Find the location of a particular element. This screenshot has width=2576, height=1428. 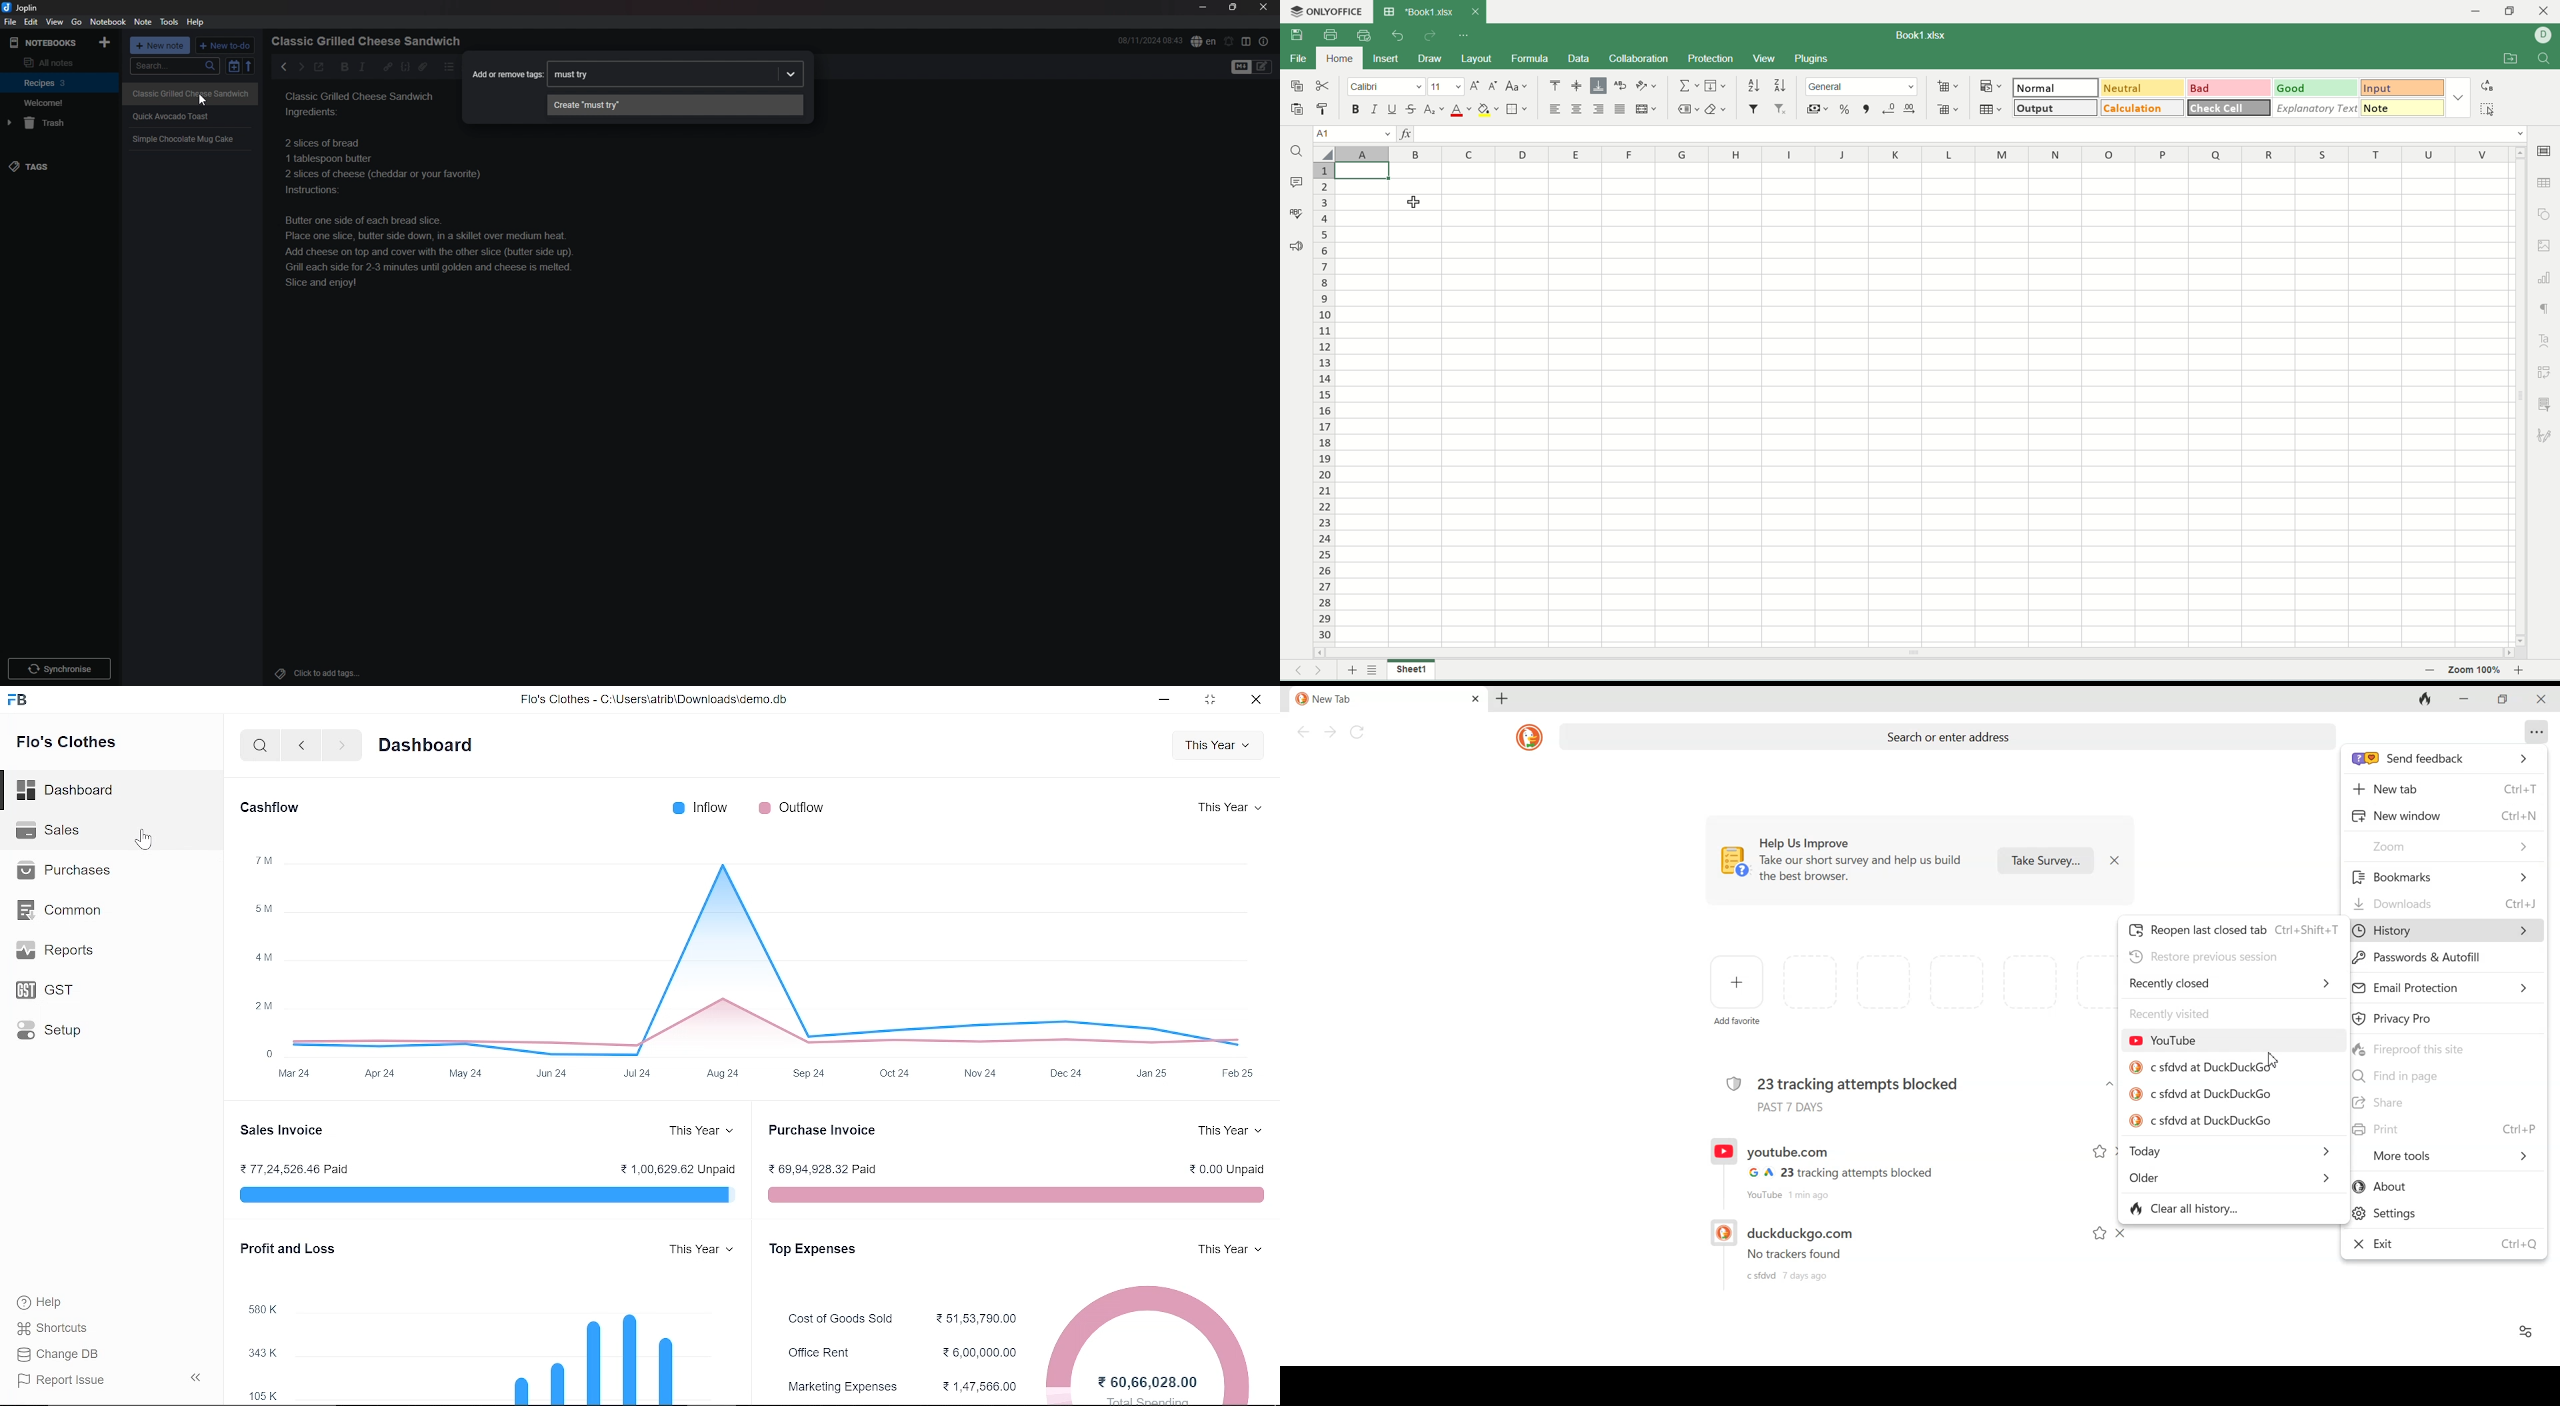

font size is located at coordinates (1447, 87).